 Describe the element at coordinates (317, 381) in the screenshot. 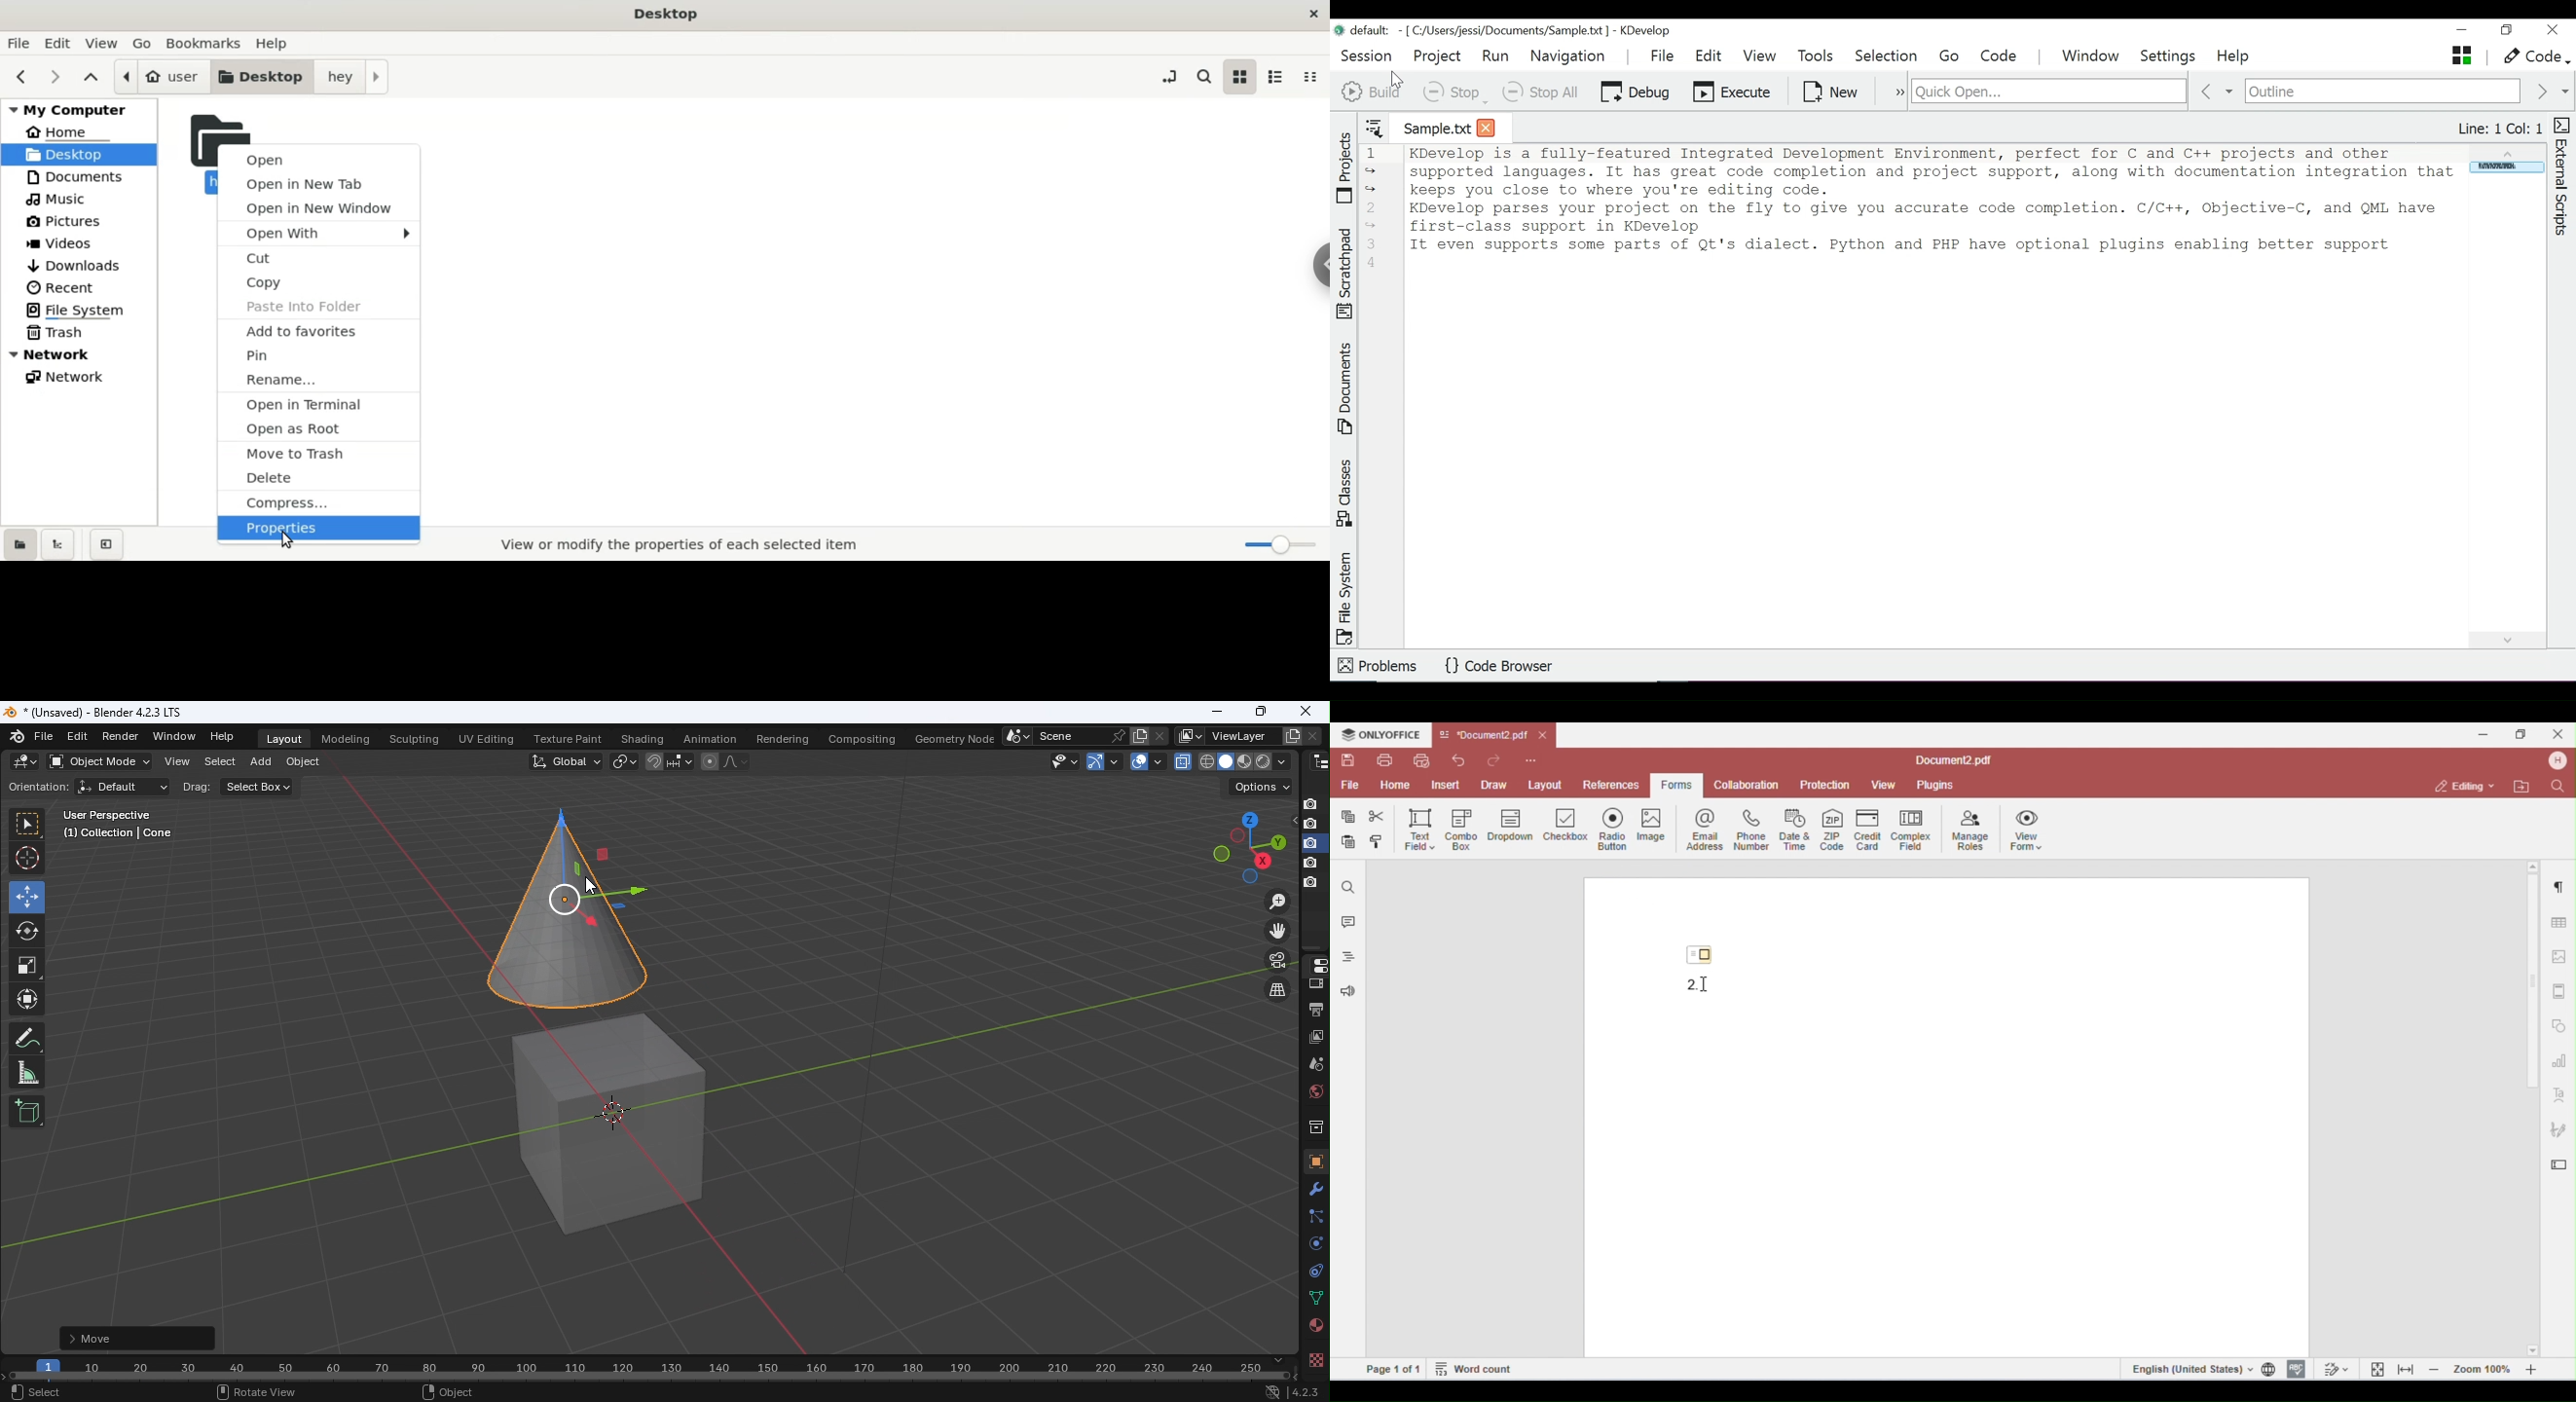

I see `rename` at that location.